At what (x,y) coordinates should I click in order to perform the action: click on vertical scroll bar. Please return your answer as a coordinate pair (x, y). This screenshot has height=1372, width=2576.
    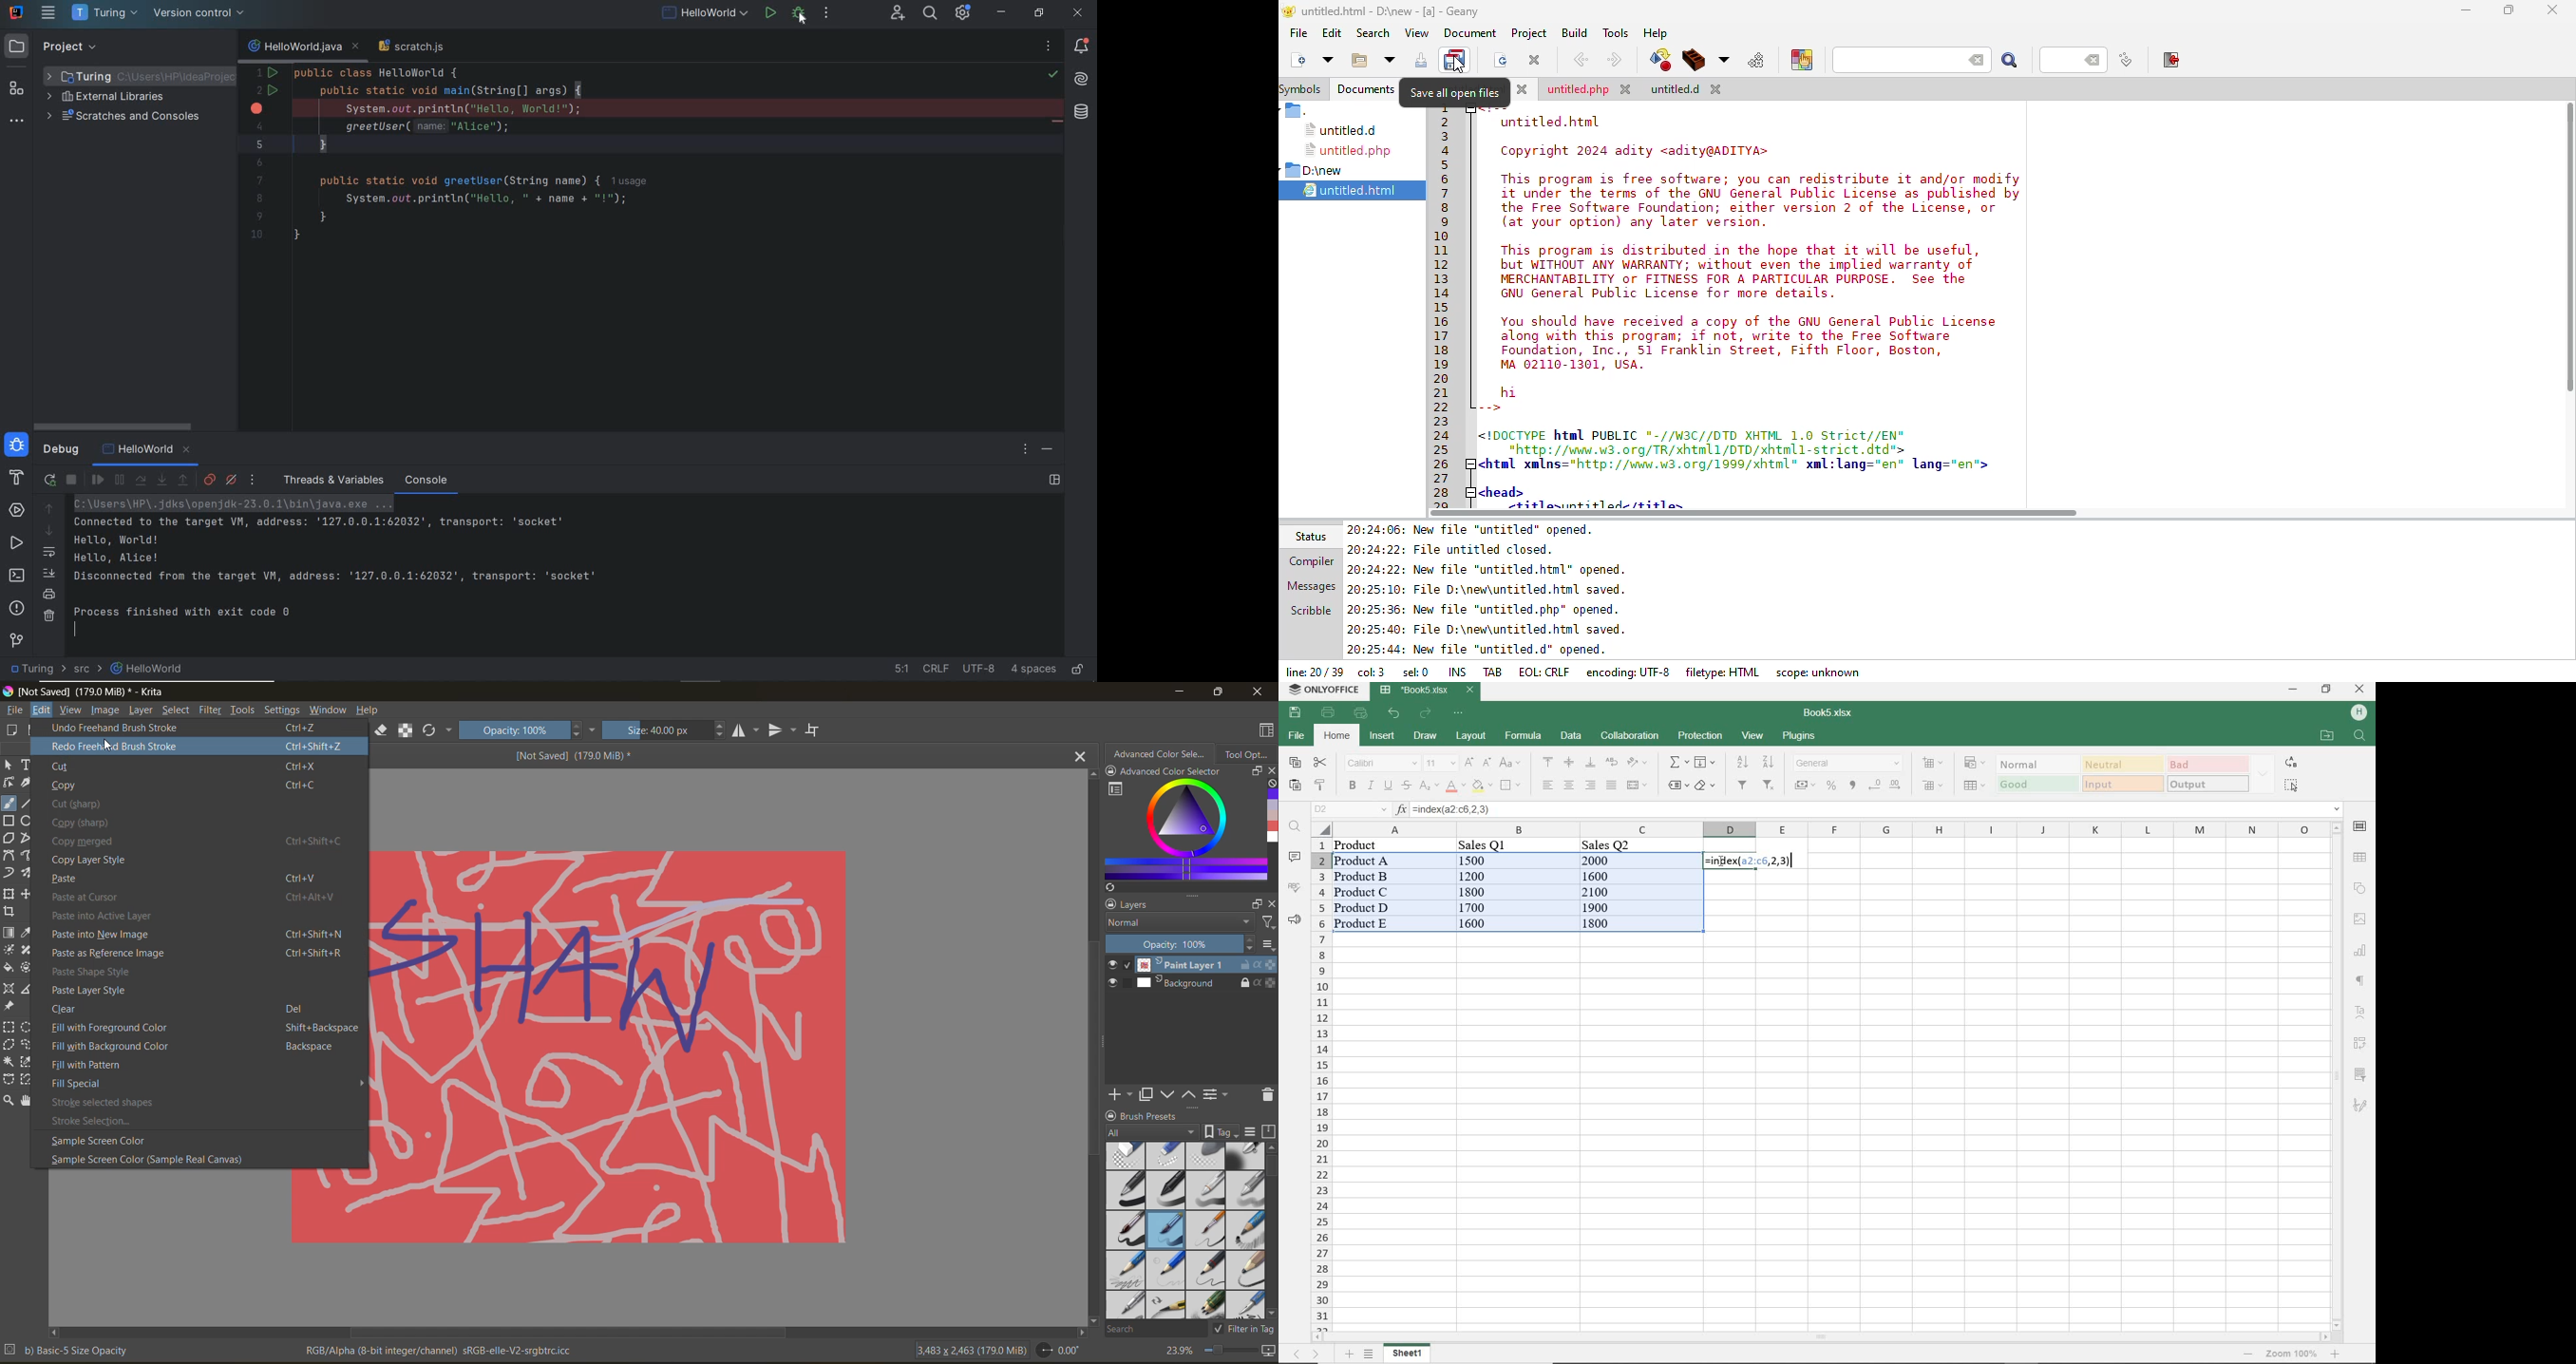
    Looking at the image, I should click on (1092, 1055).